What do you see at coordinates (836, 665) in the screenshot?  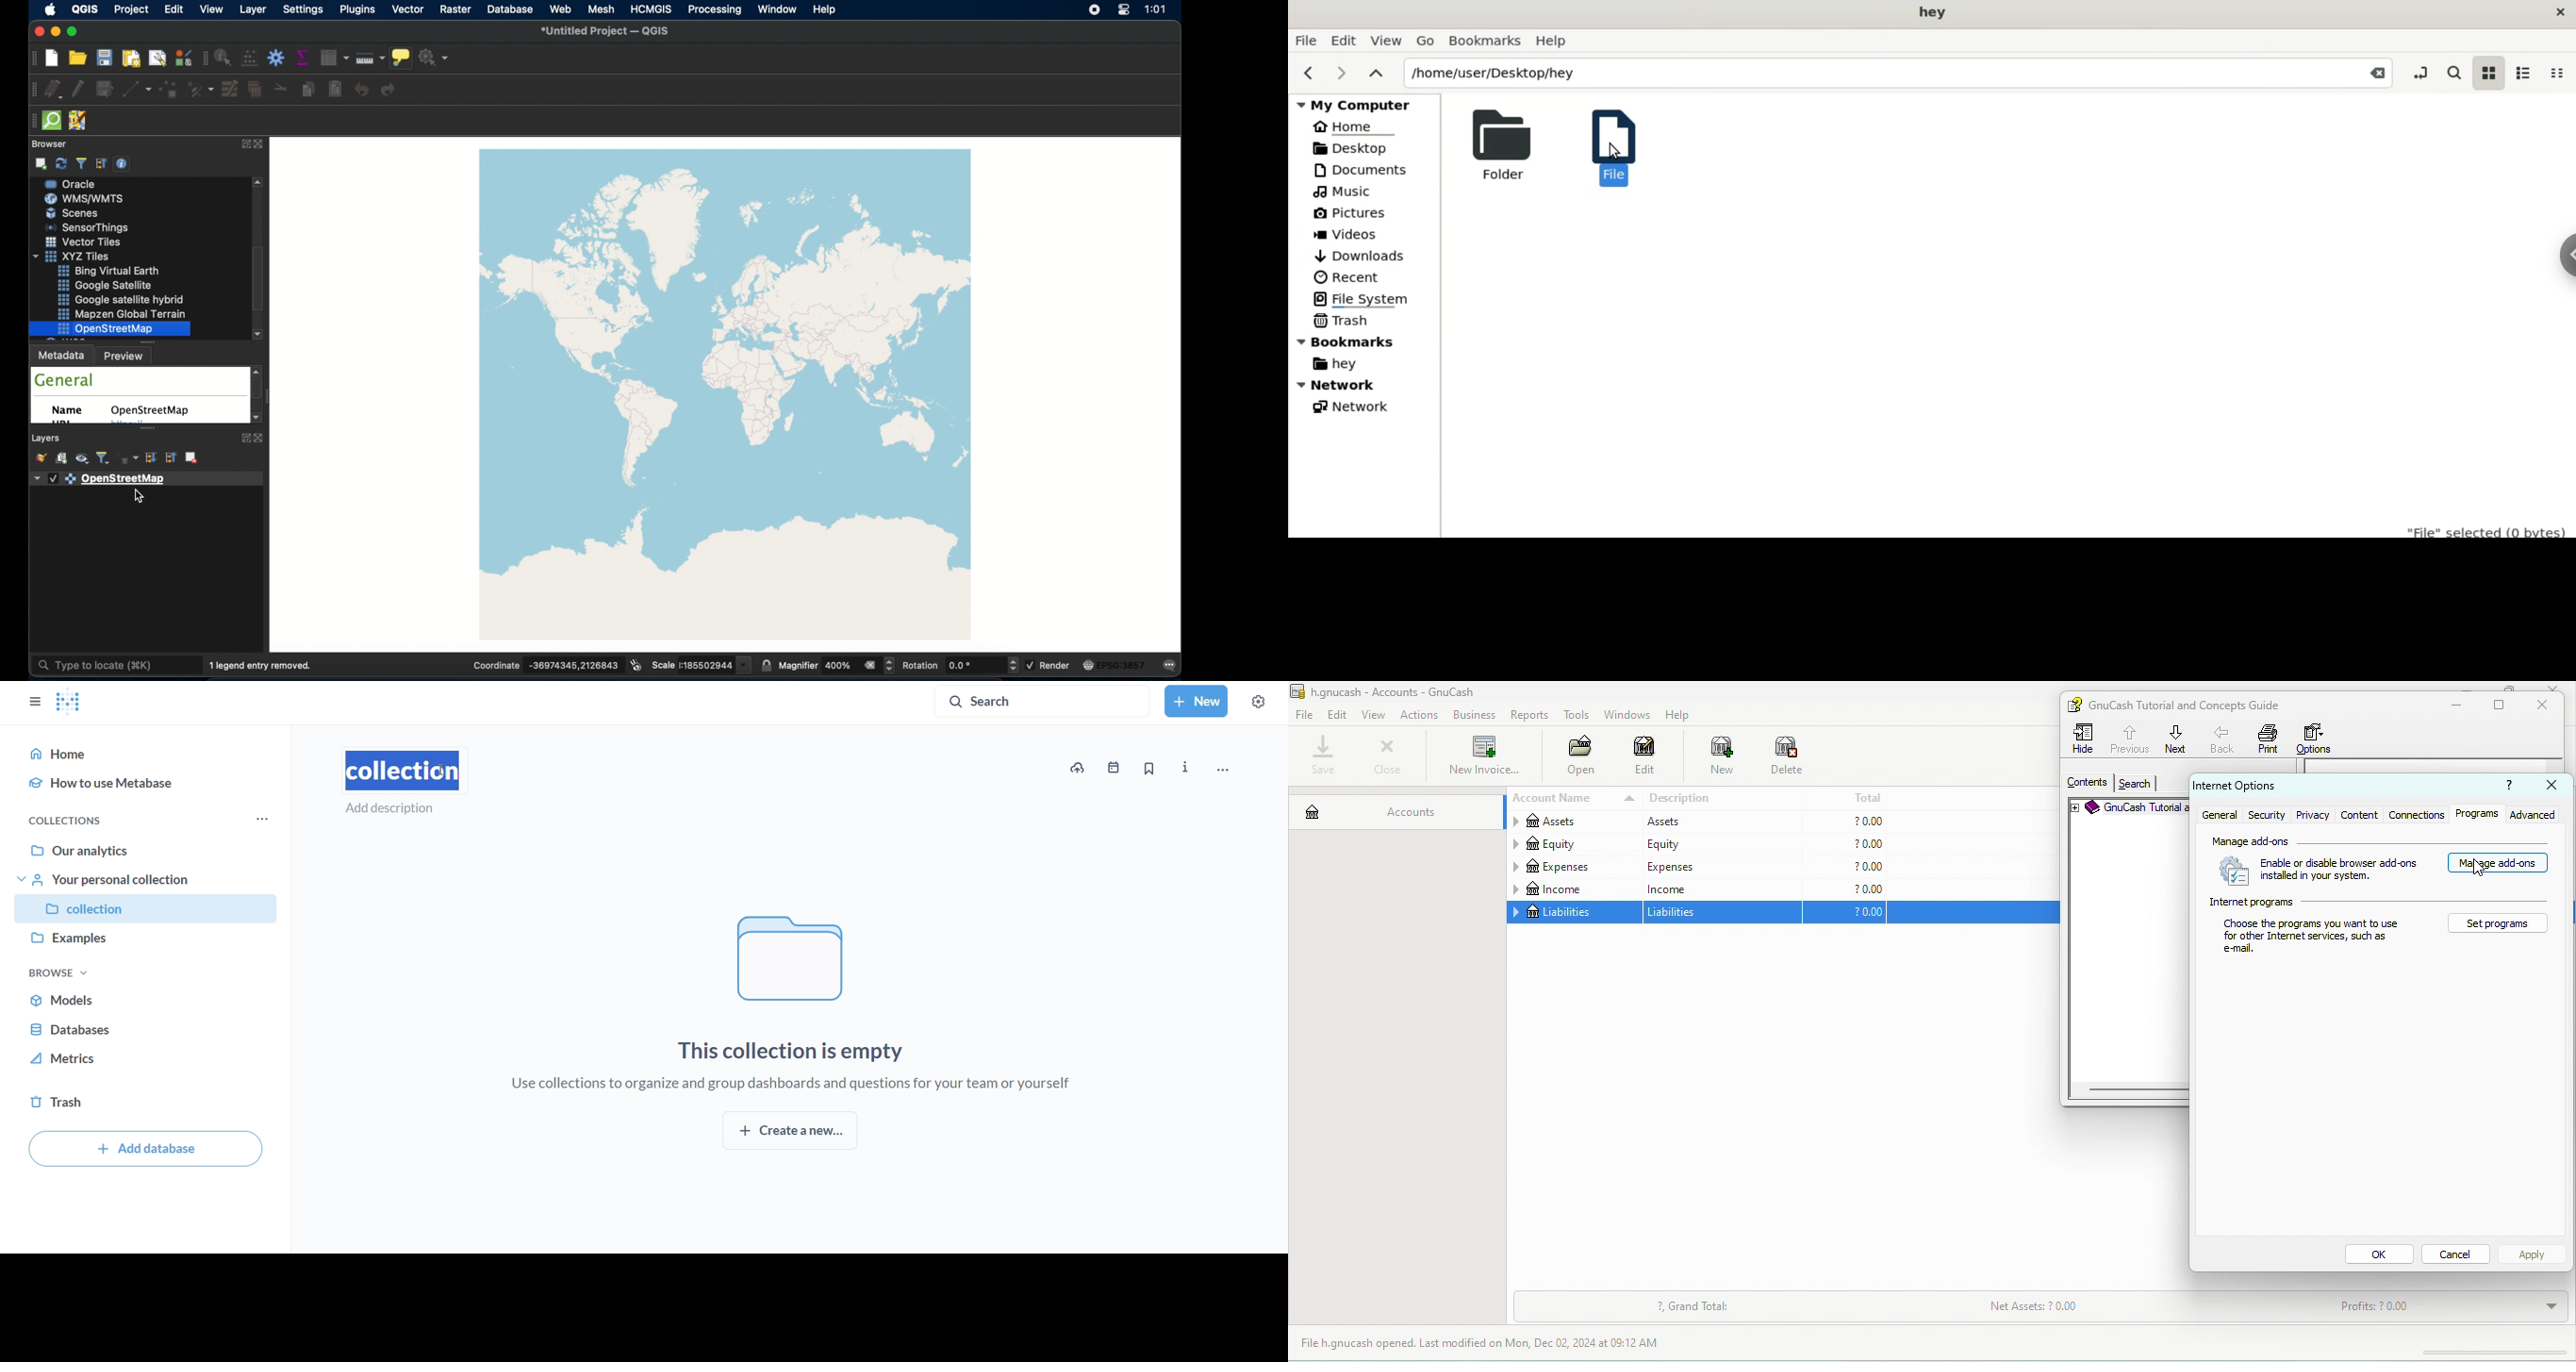 I see `magnifier` at bounding box center [836, 665].